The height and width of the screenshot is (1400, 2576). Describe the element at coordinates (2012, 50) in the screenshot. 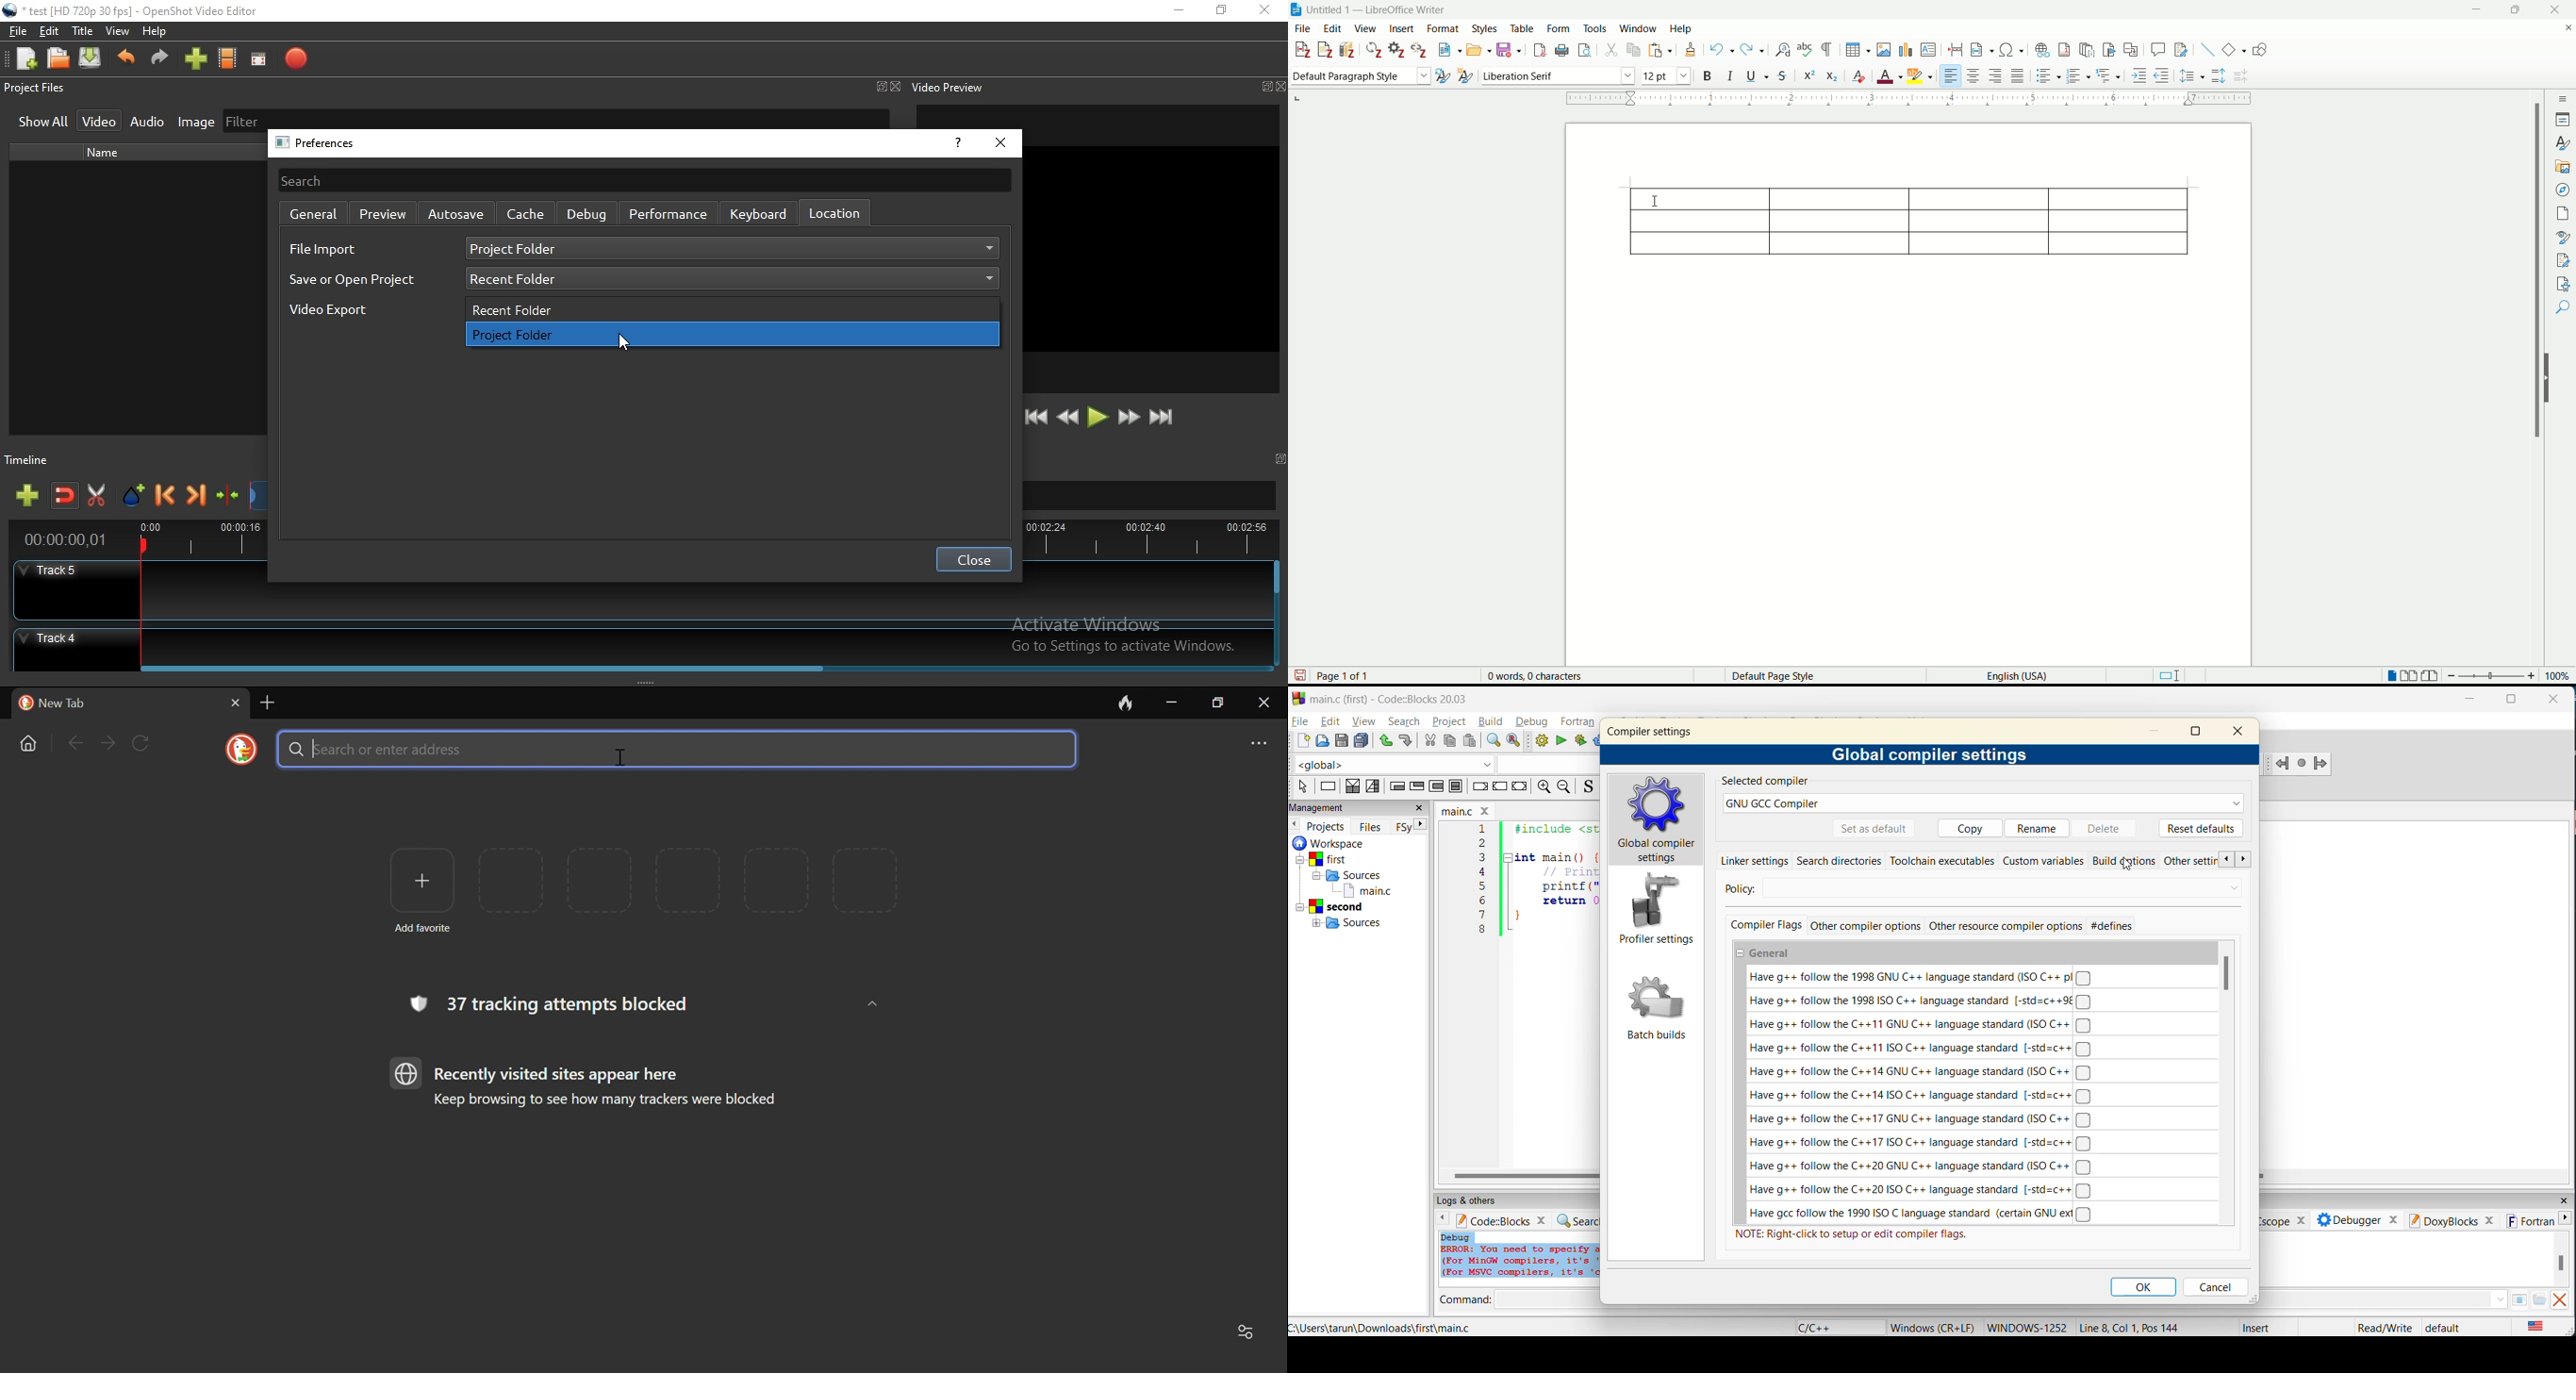

I see `insert special character` at that location.